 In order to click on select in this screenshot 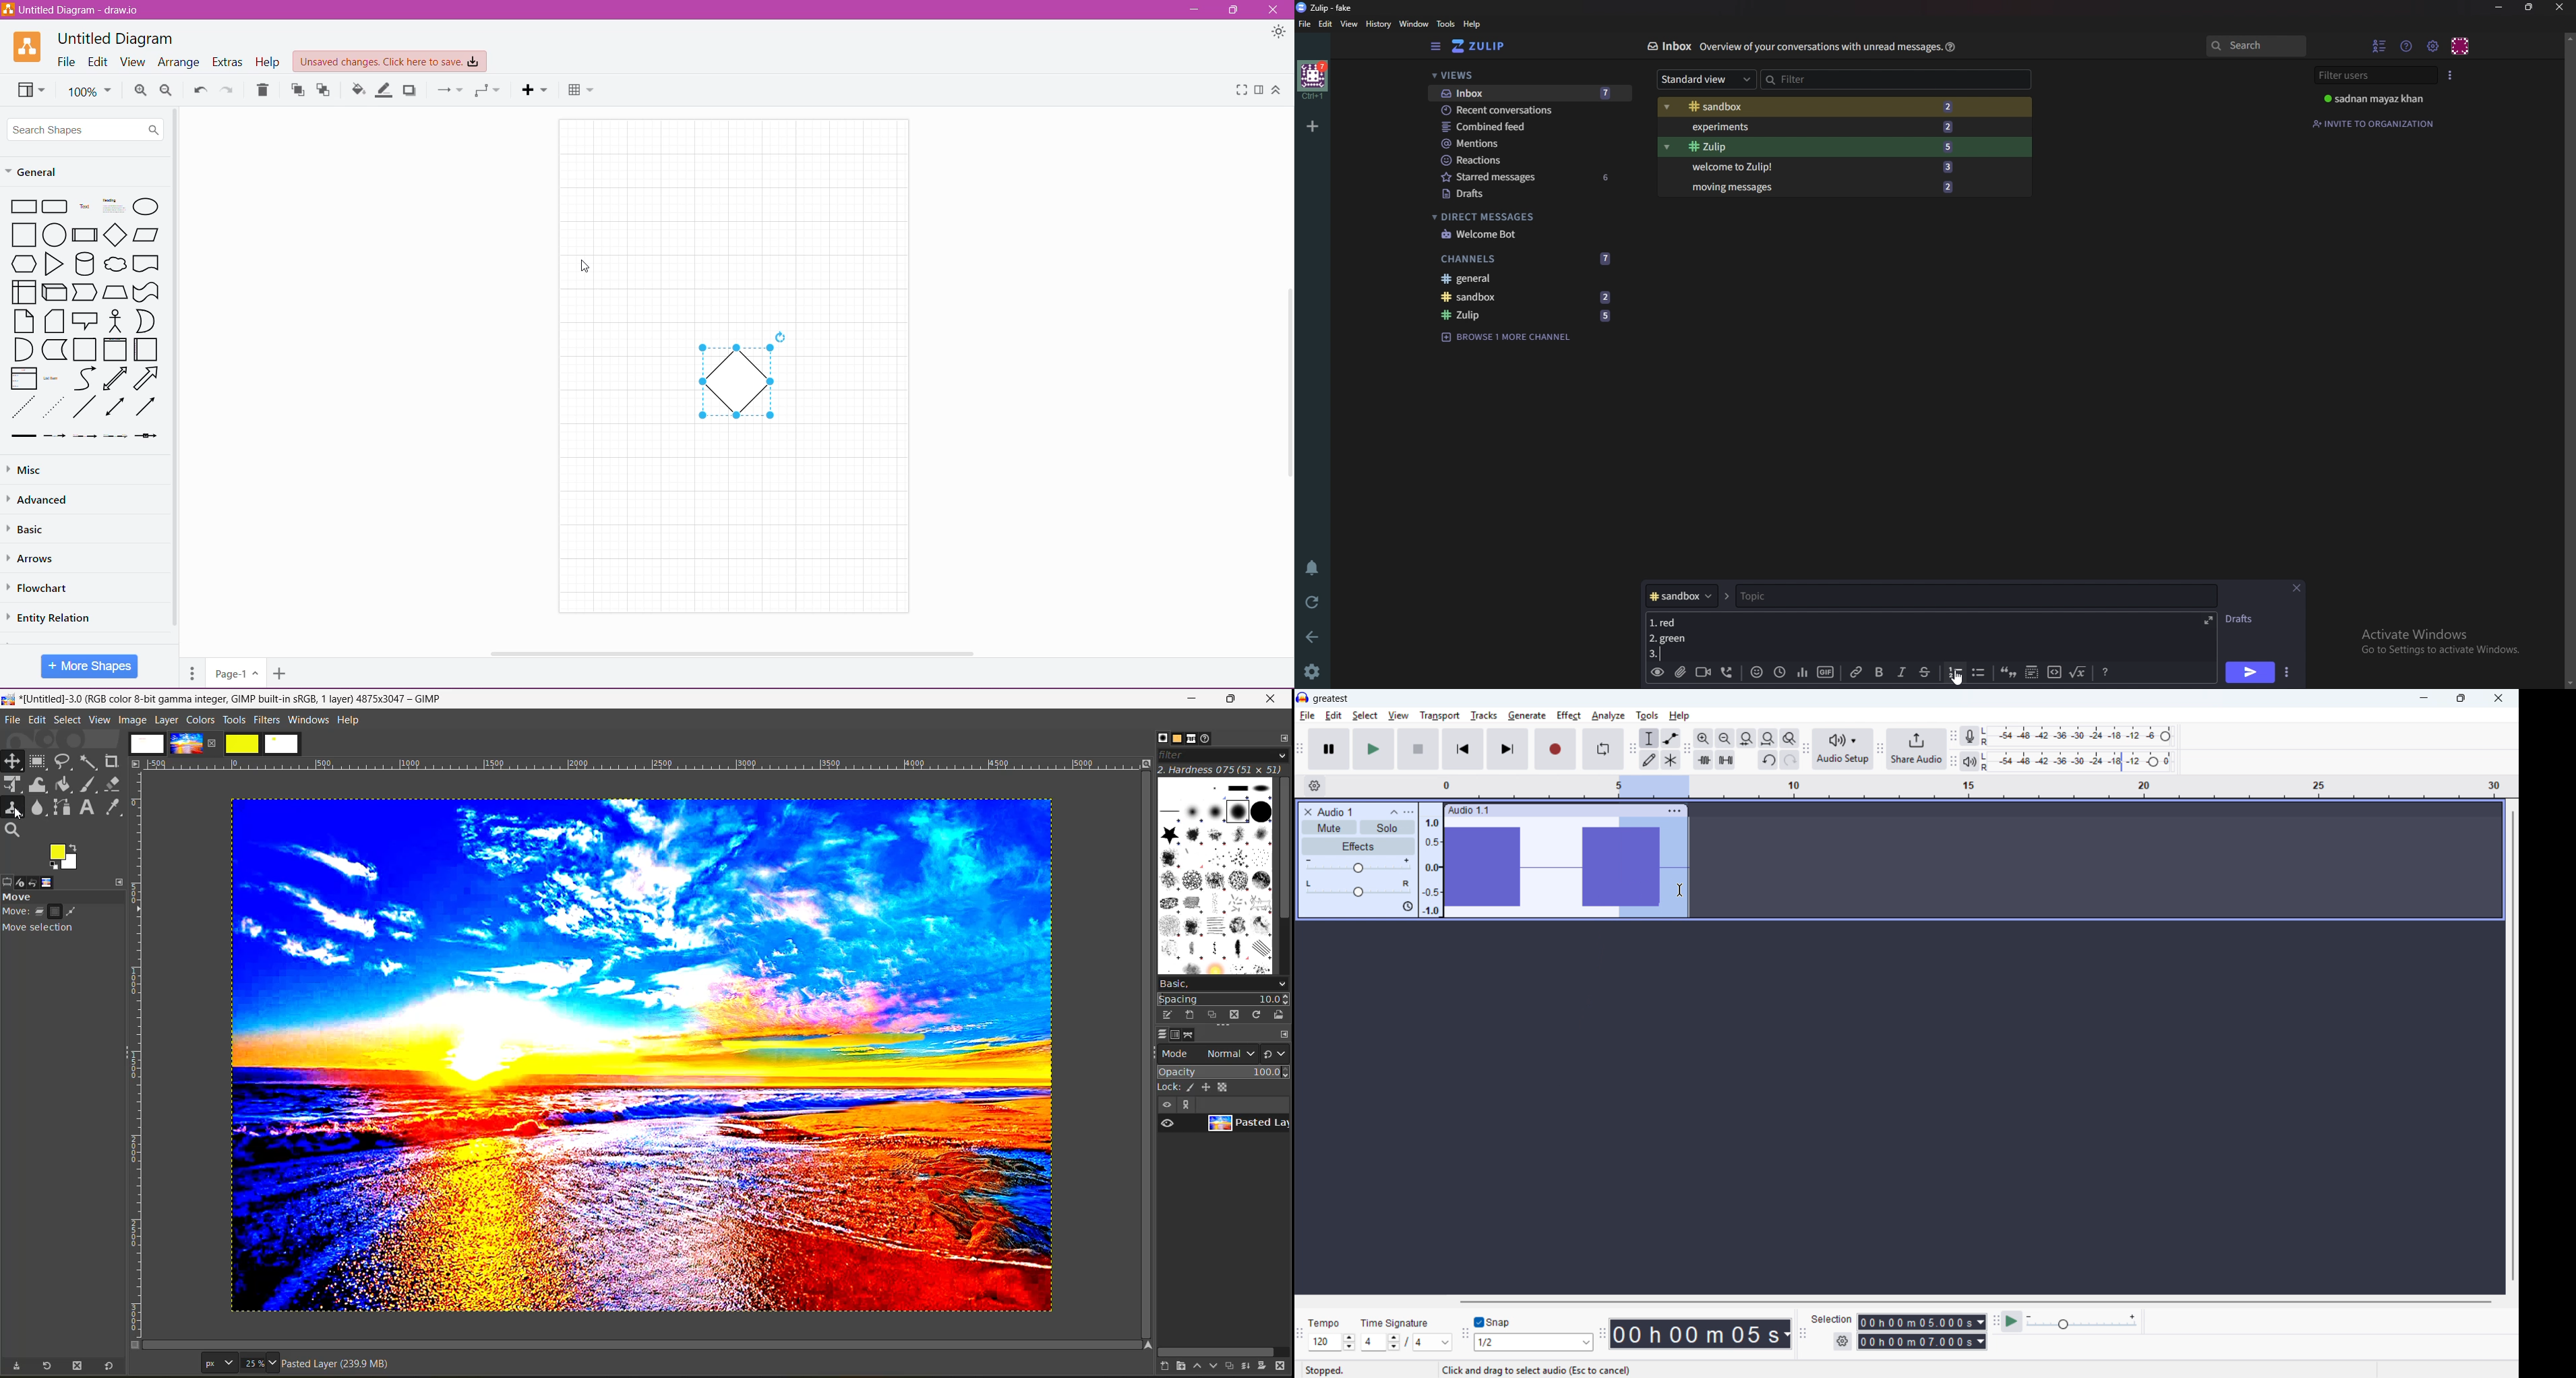, I will do `click(1365, 716)`.